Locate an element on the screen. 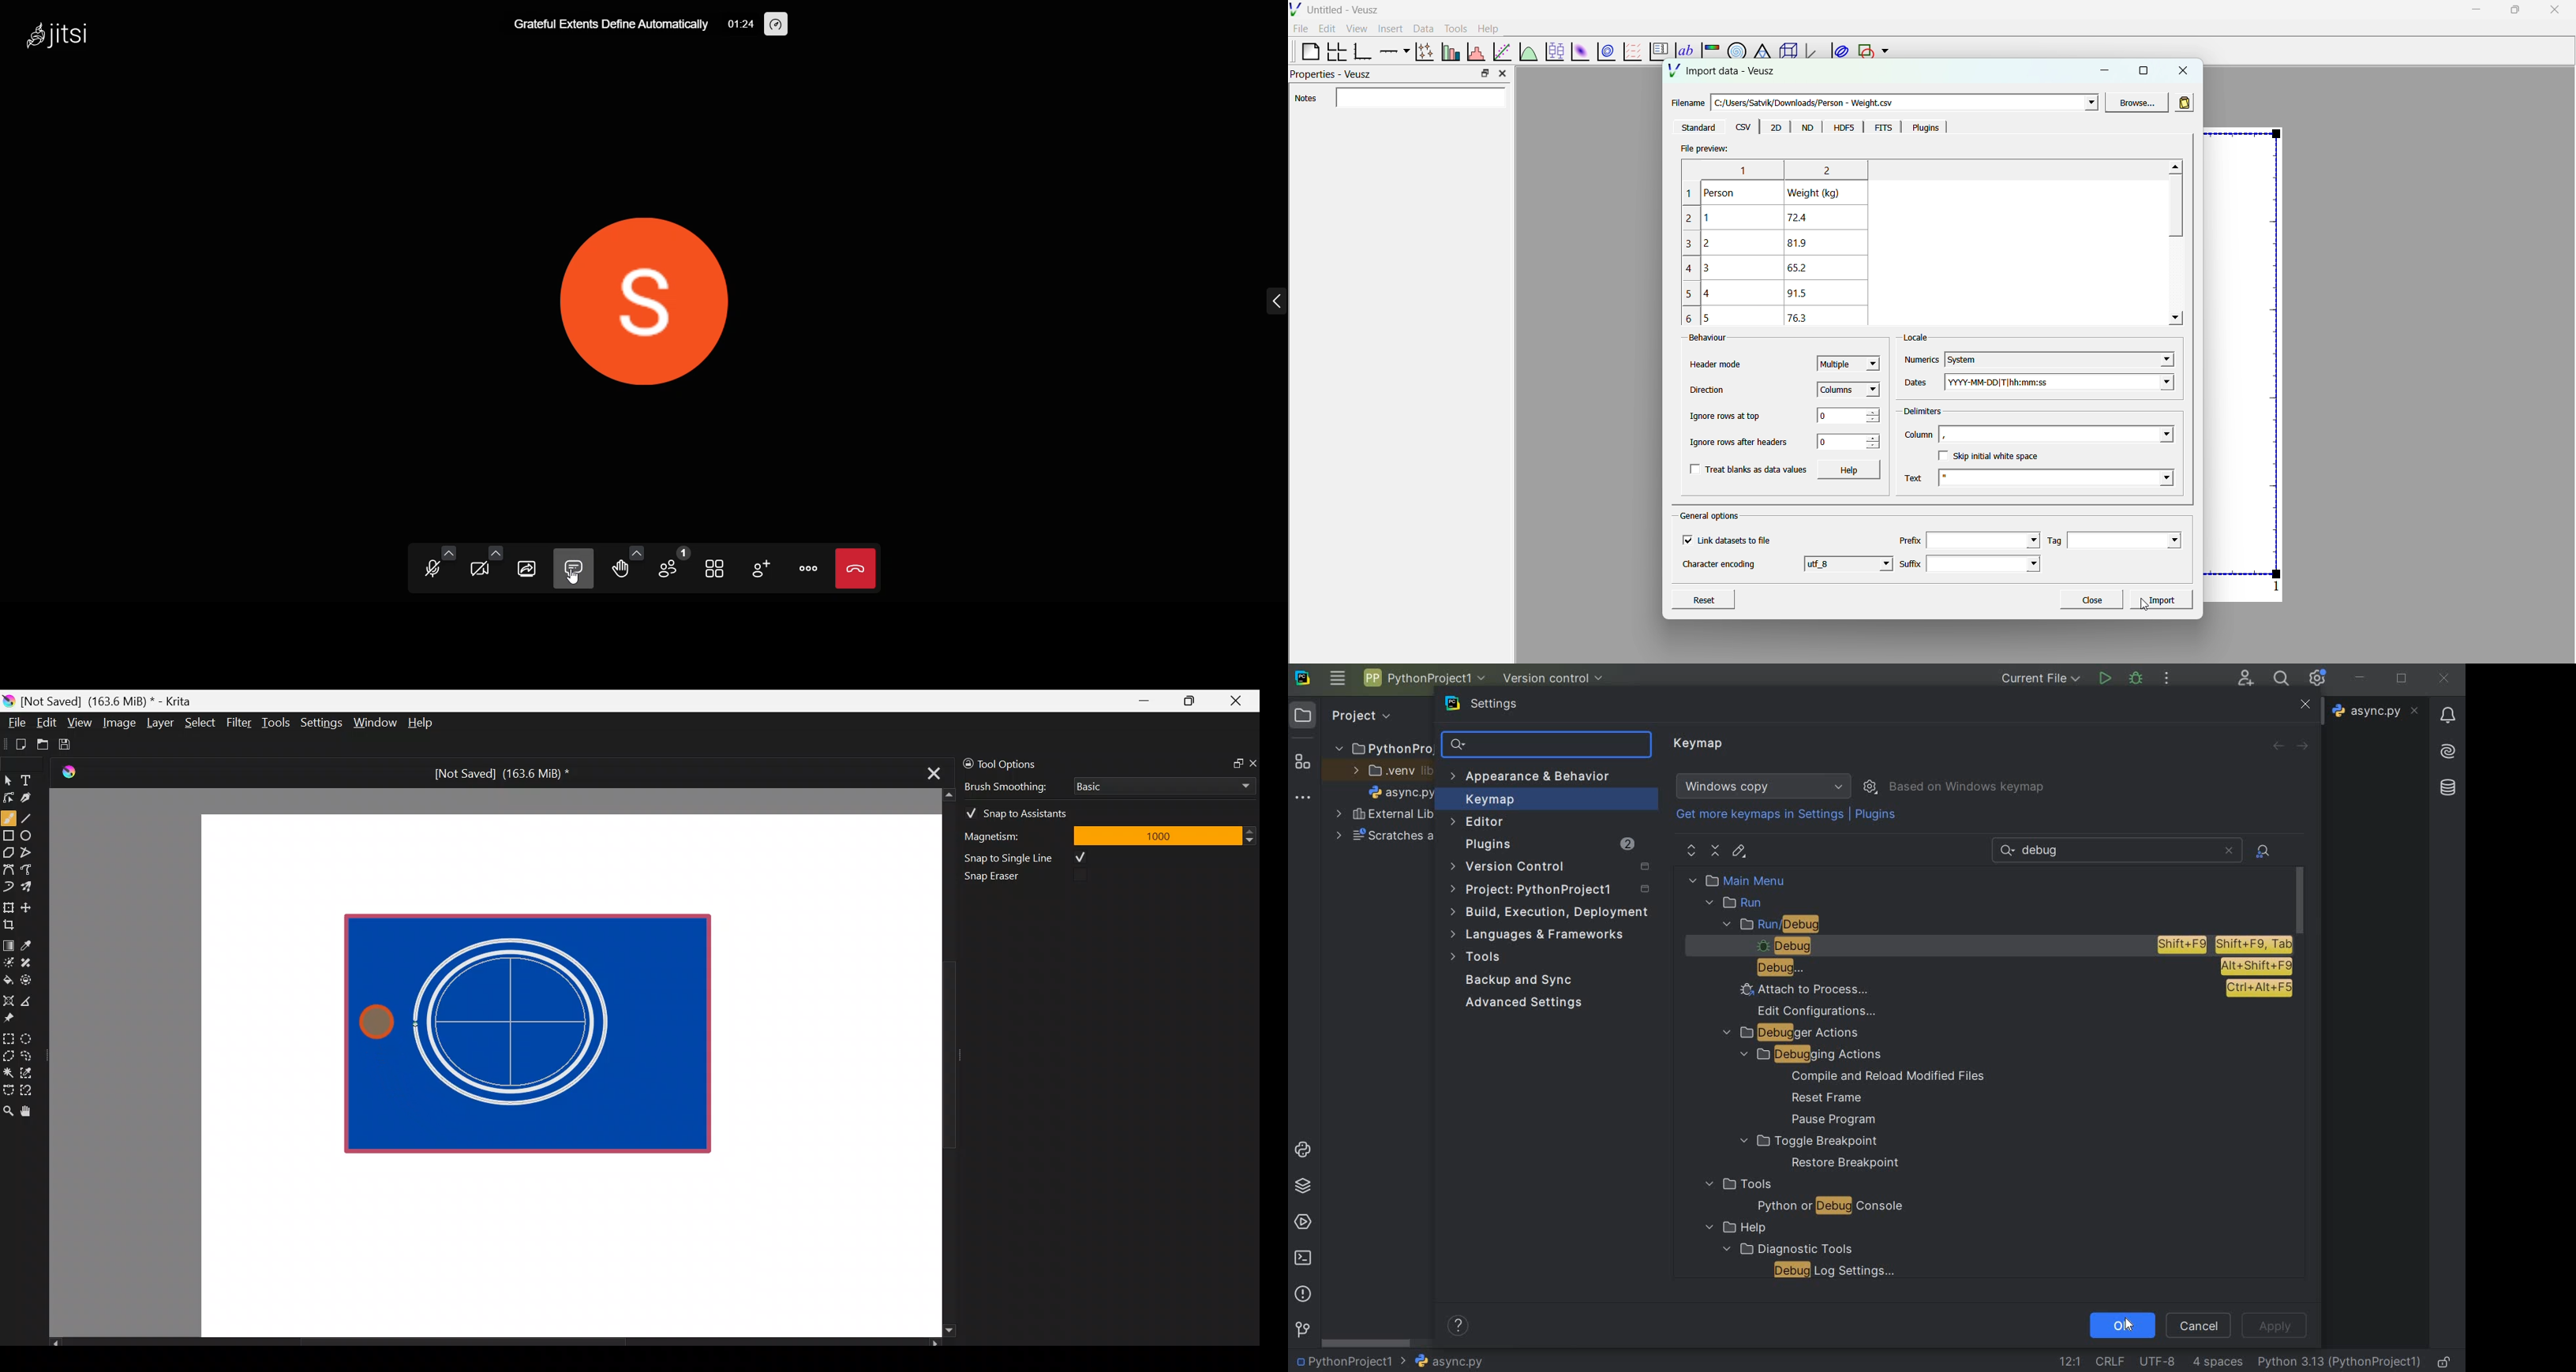 The width and height of the screenshot is (2576, 1372). Rectangle tool is located at coordinates (9, 837).